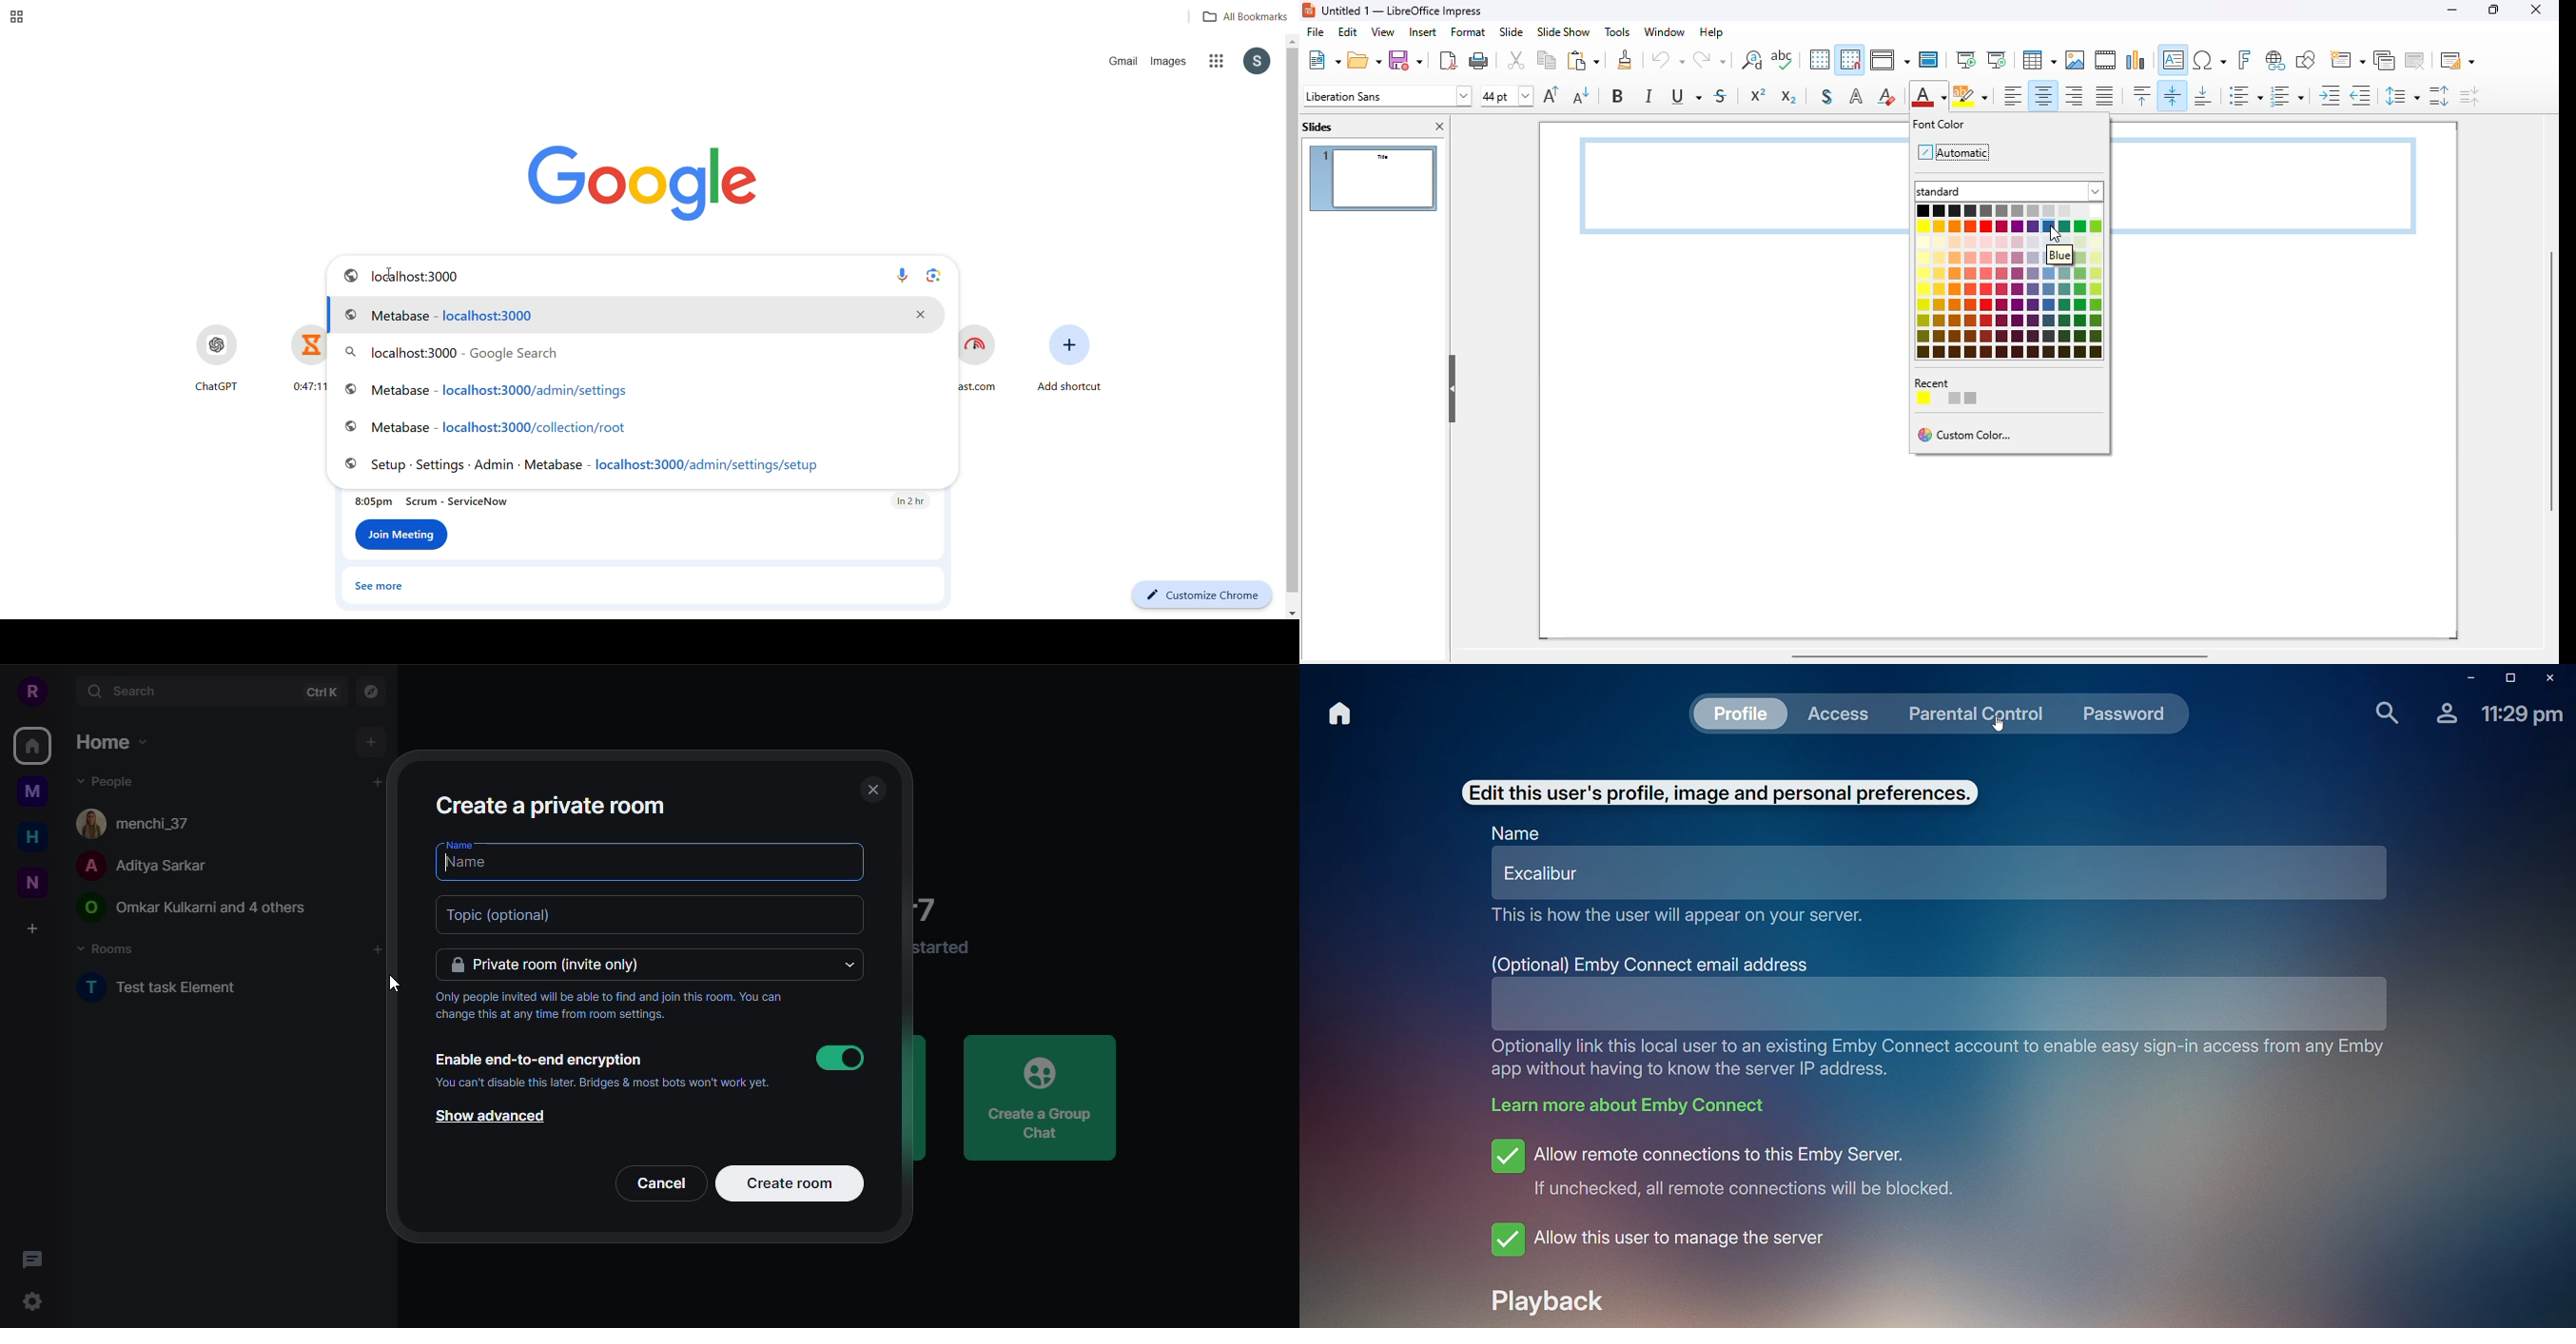 This screenshot has width=2576, height=1344. Describe the element at coordinates (945, 947) in the screenshot. I see `info` at that location.